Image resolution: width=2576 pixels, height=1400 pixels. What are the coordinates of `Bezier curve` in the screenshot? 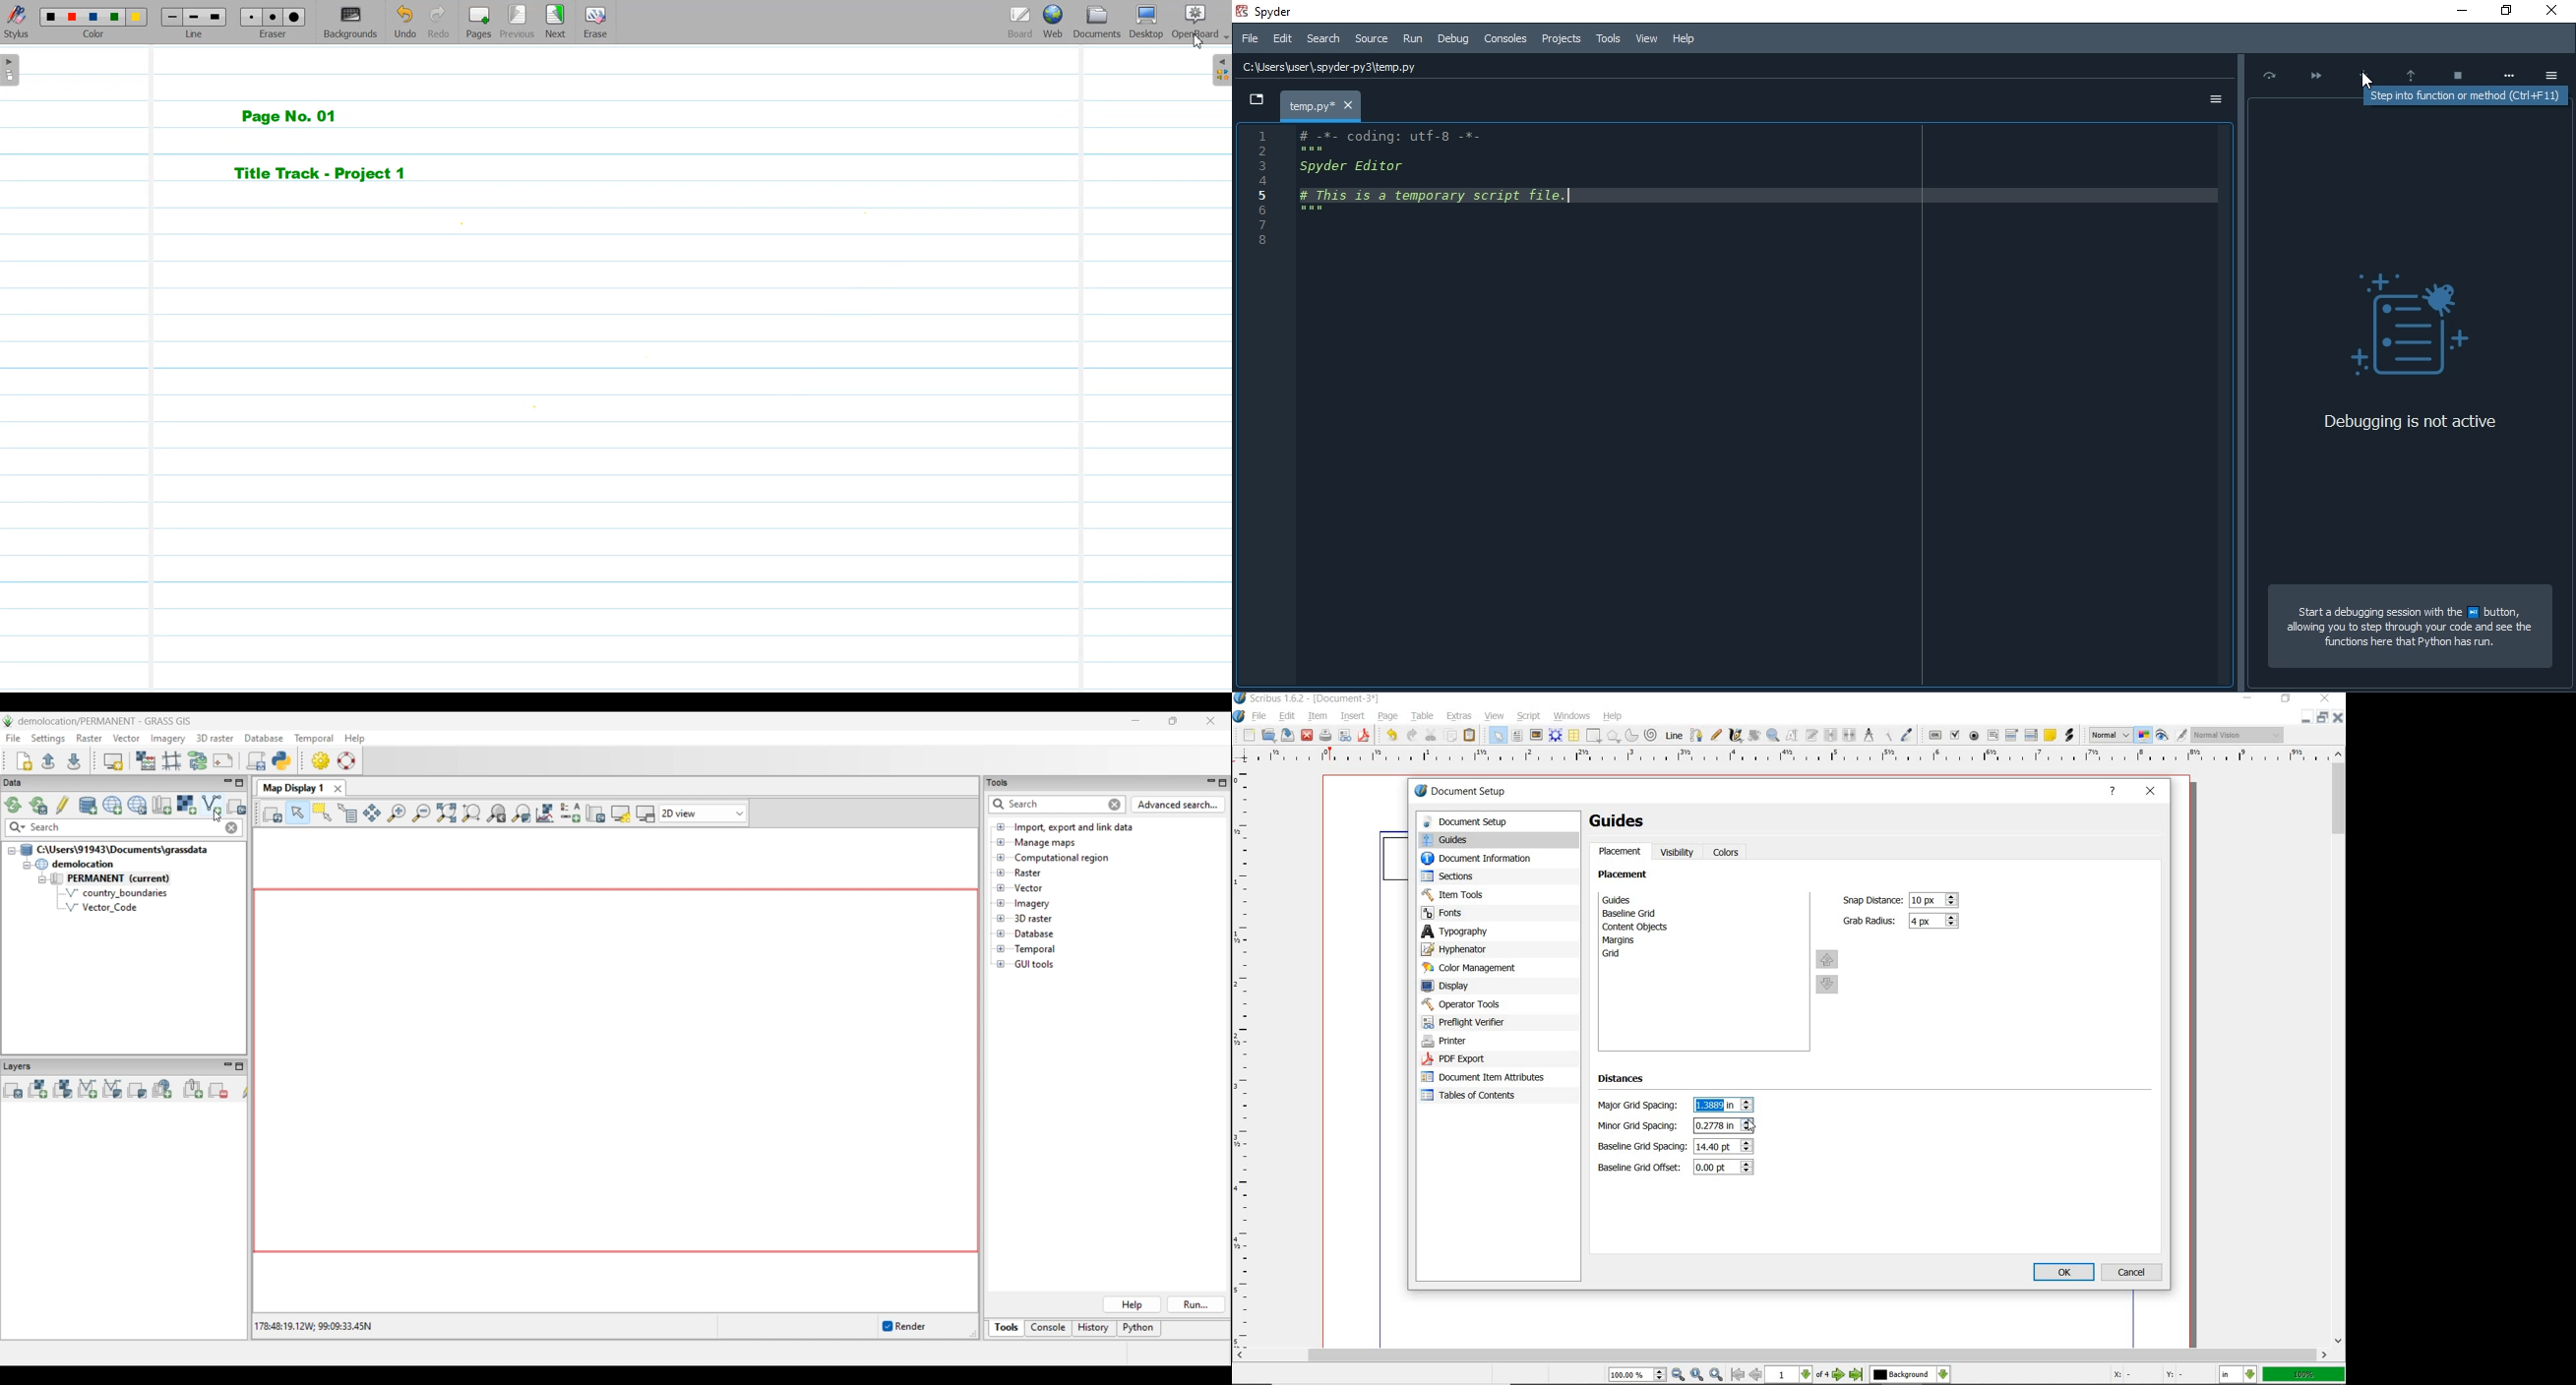 It's located at (1696, 735).